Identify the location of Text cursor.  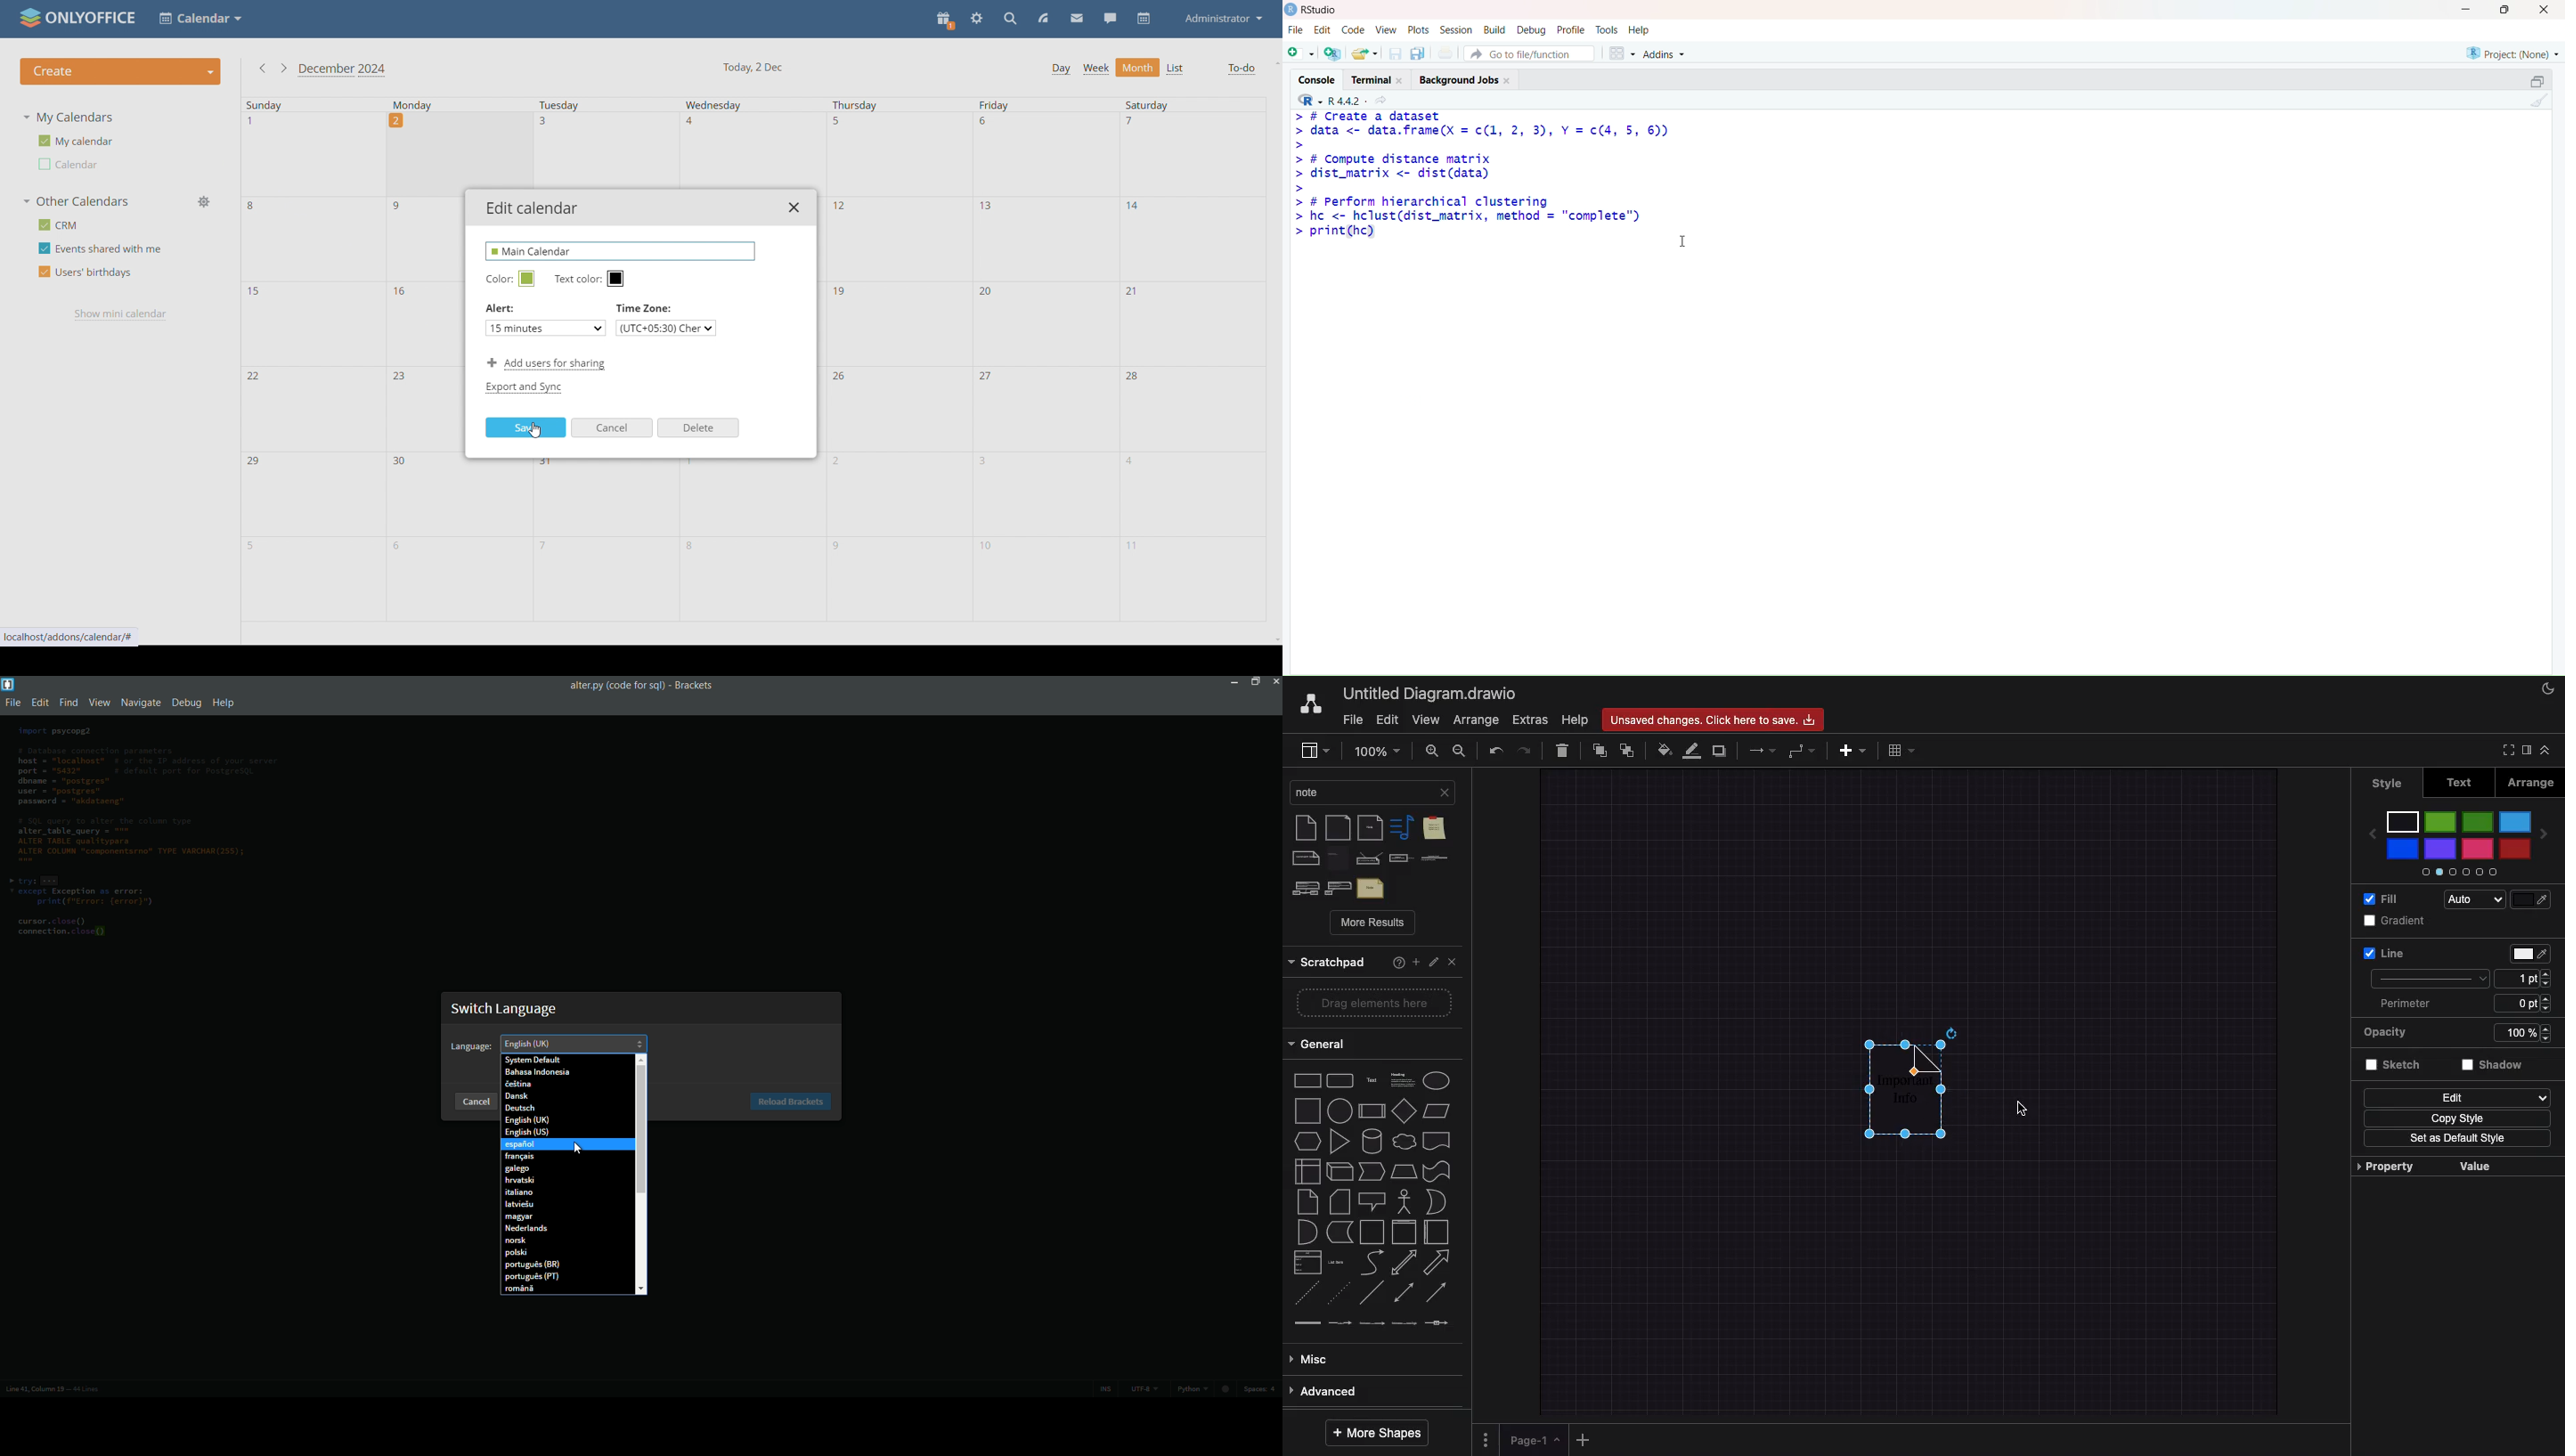
(1681, 241).